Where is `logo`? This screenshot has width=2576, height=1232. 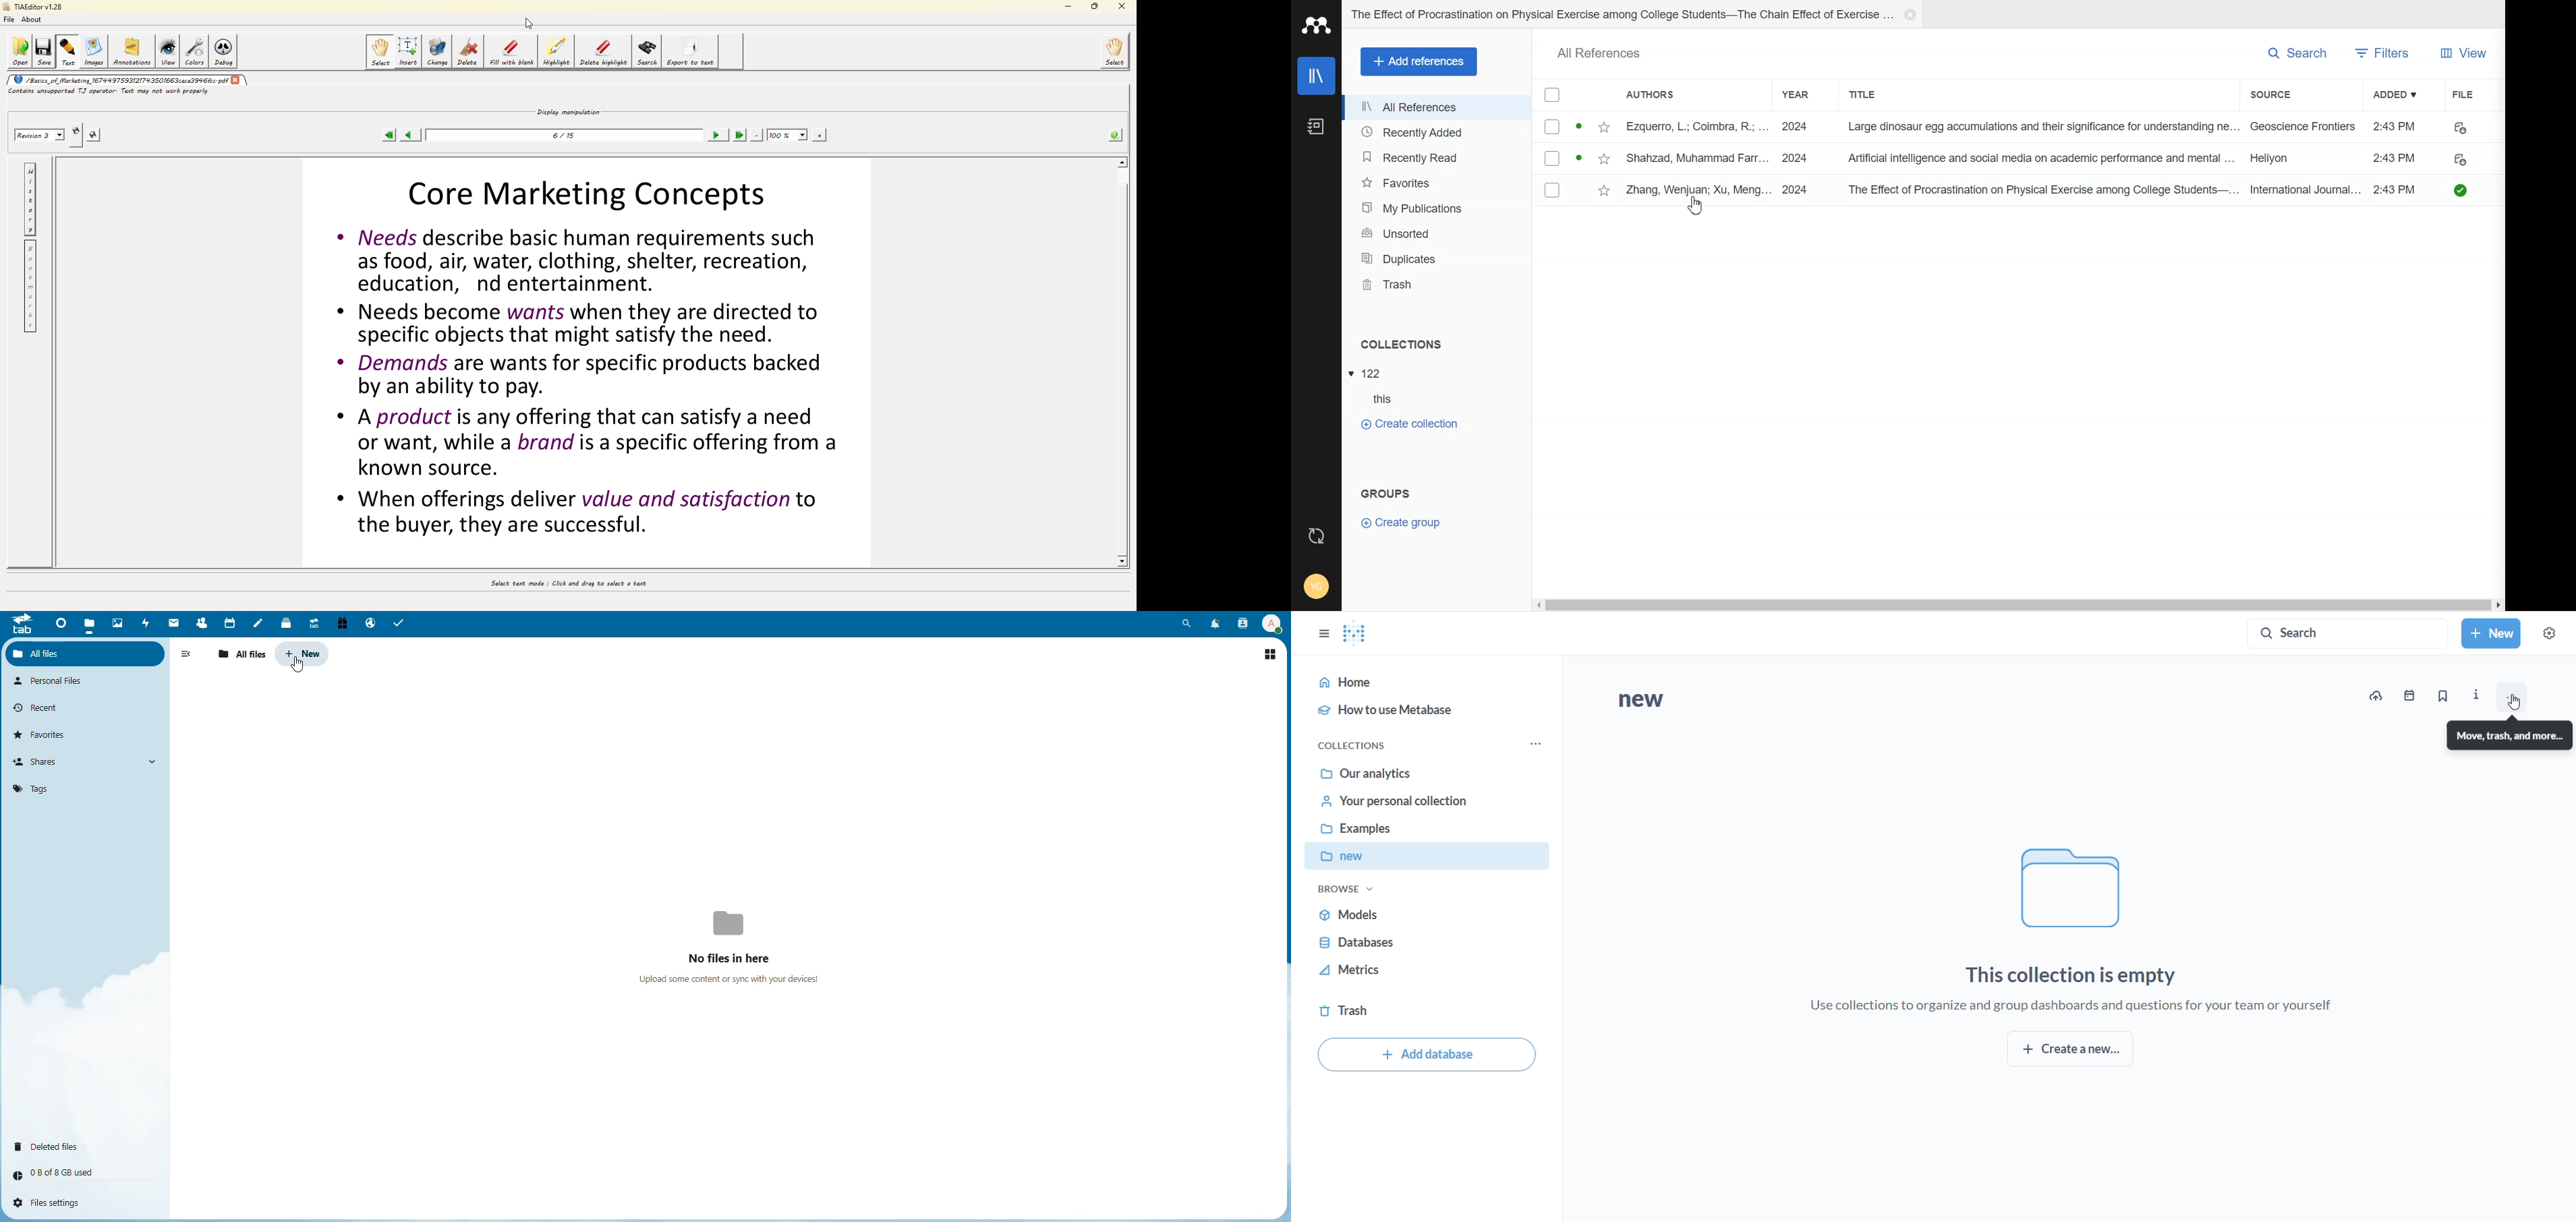 logo is located at coordinates (22, 628).